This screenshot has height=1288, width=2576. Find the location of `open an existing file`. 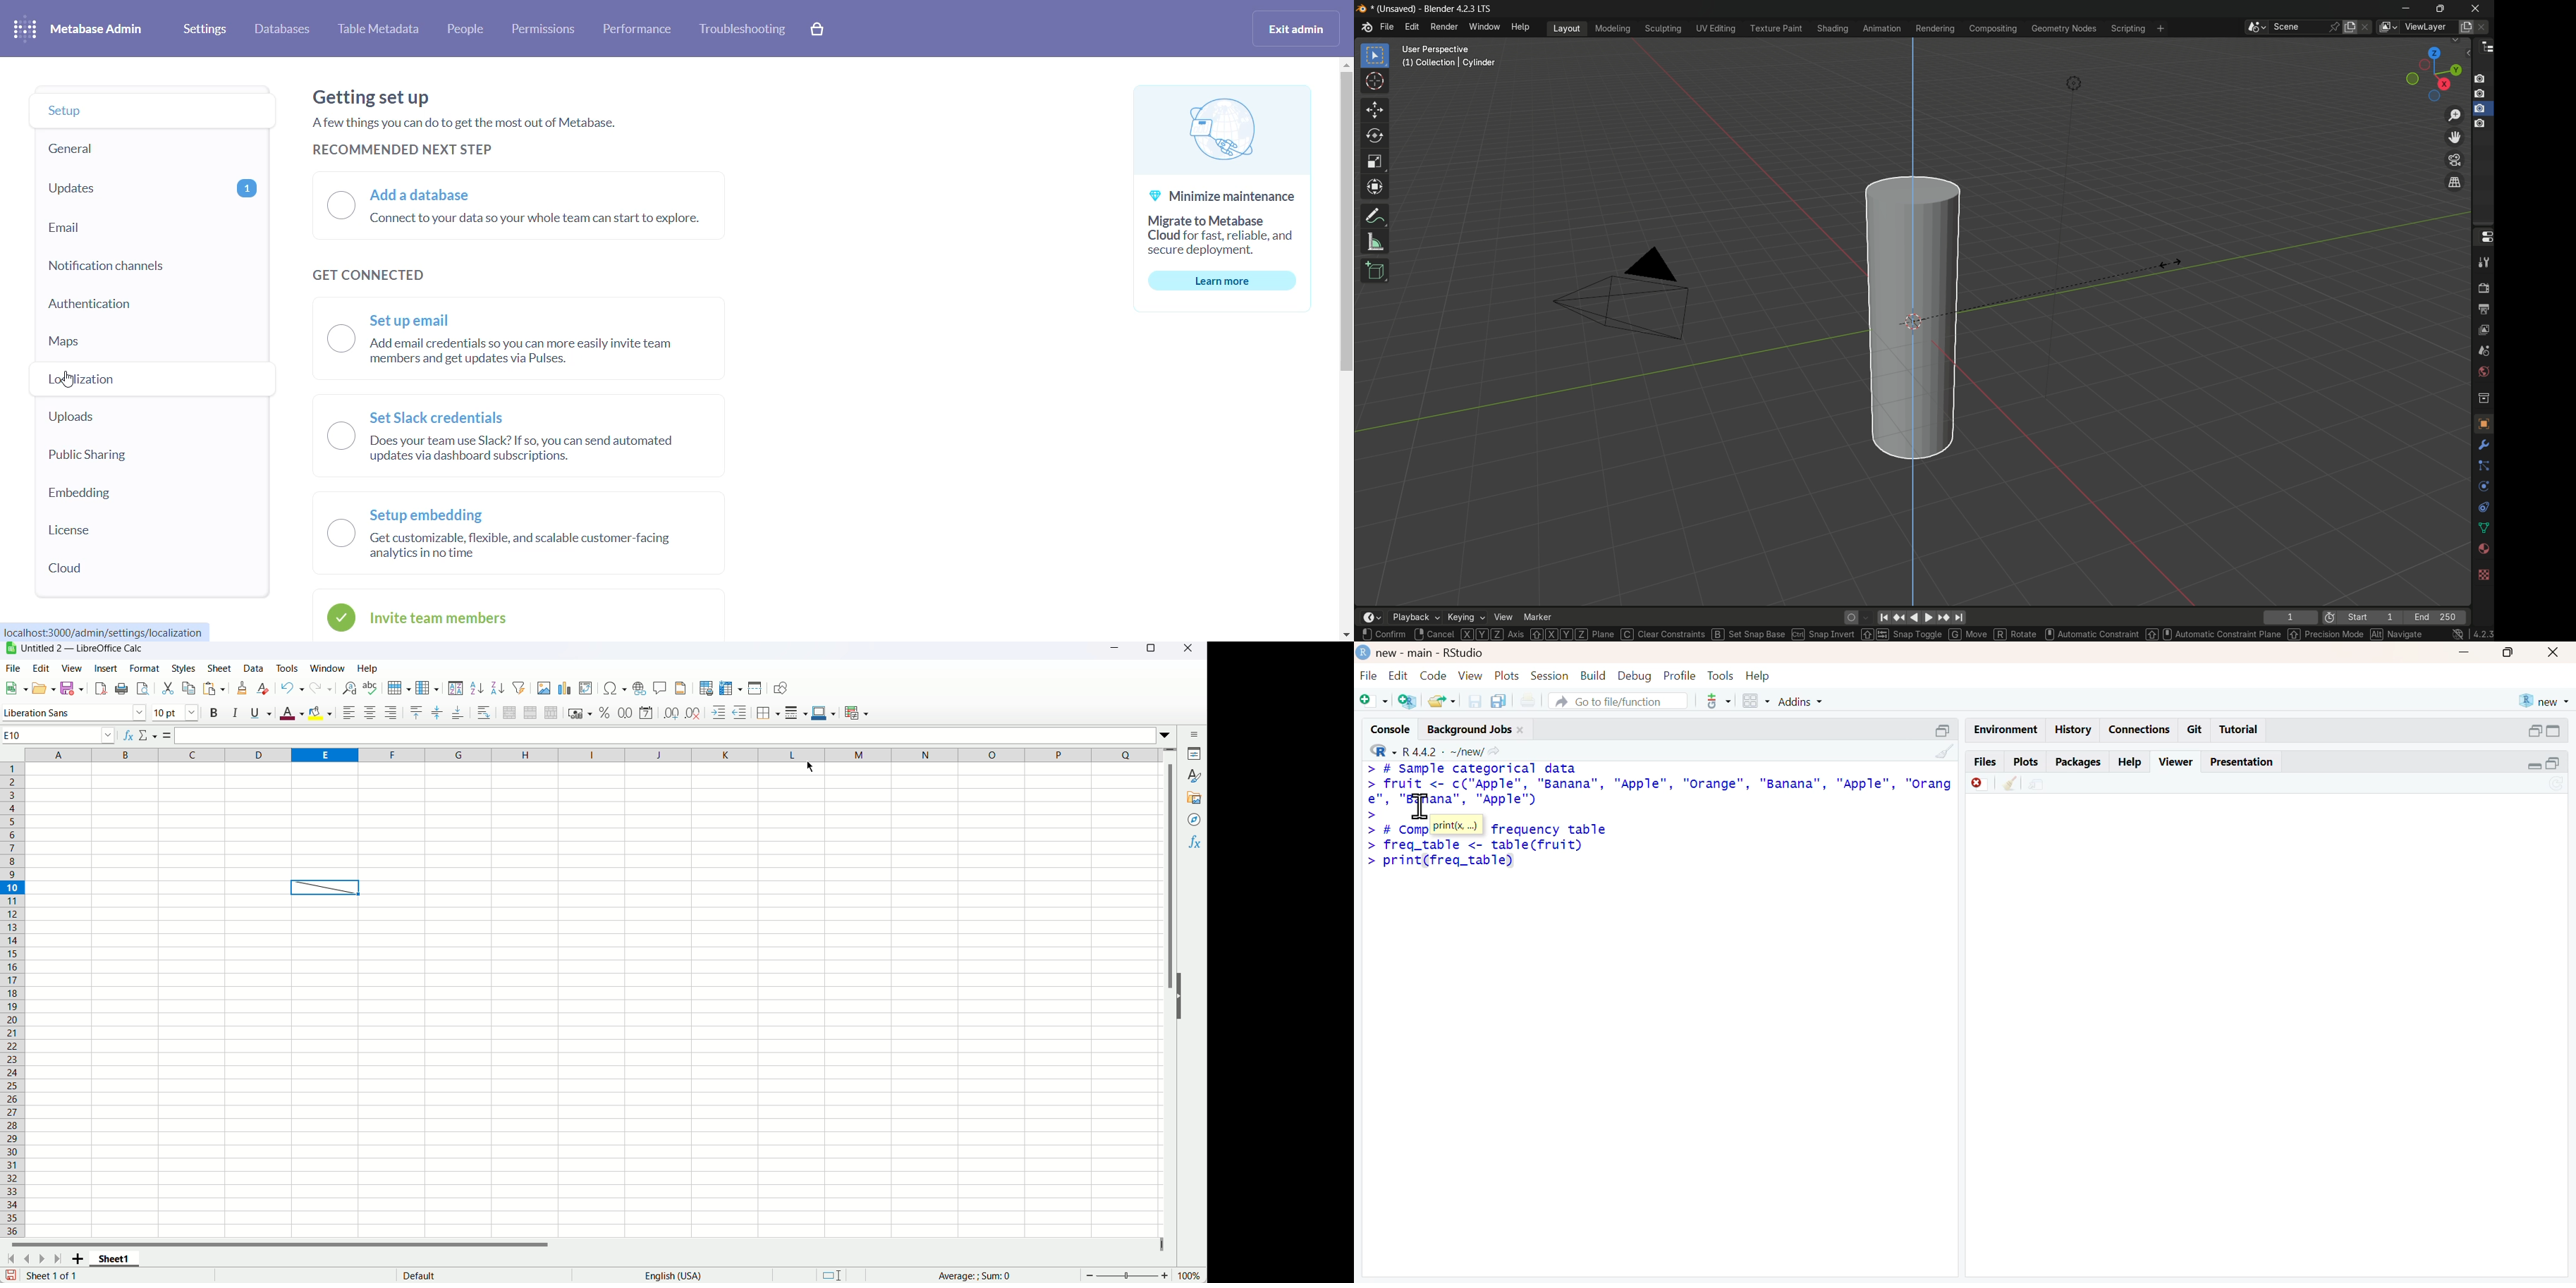

open an existing file is located at coordinates (1441, 701).